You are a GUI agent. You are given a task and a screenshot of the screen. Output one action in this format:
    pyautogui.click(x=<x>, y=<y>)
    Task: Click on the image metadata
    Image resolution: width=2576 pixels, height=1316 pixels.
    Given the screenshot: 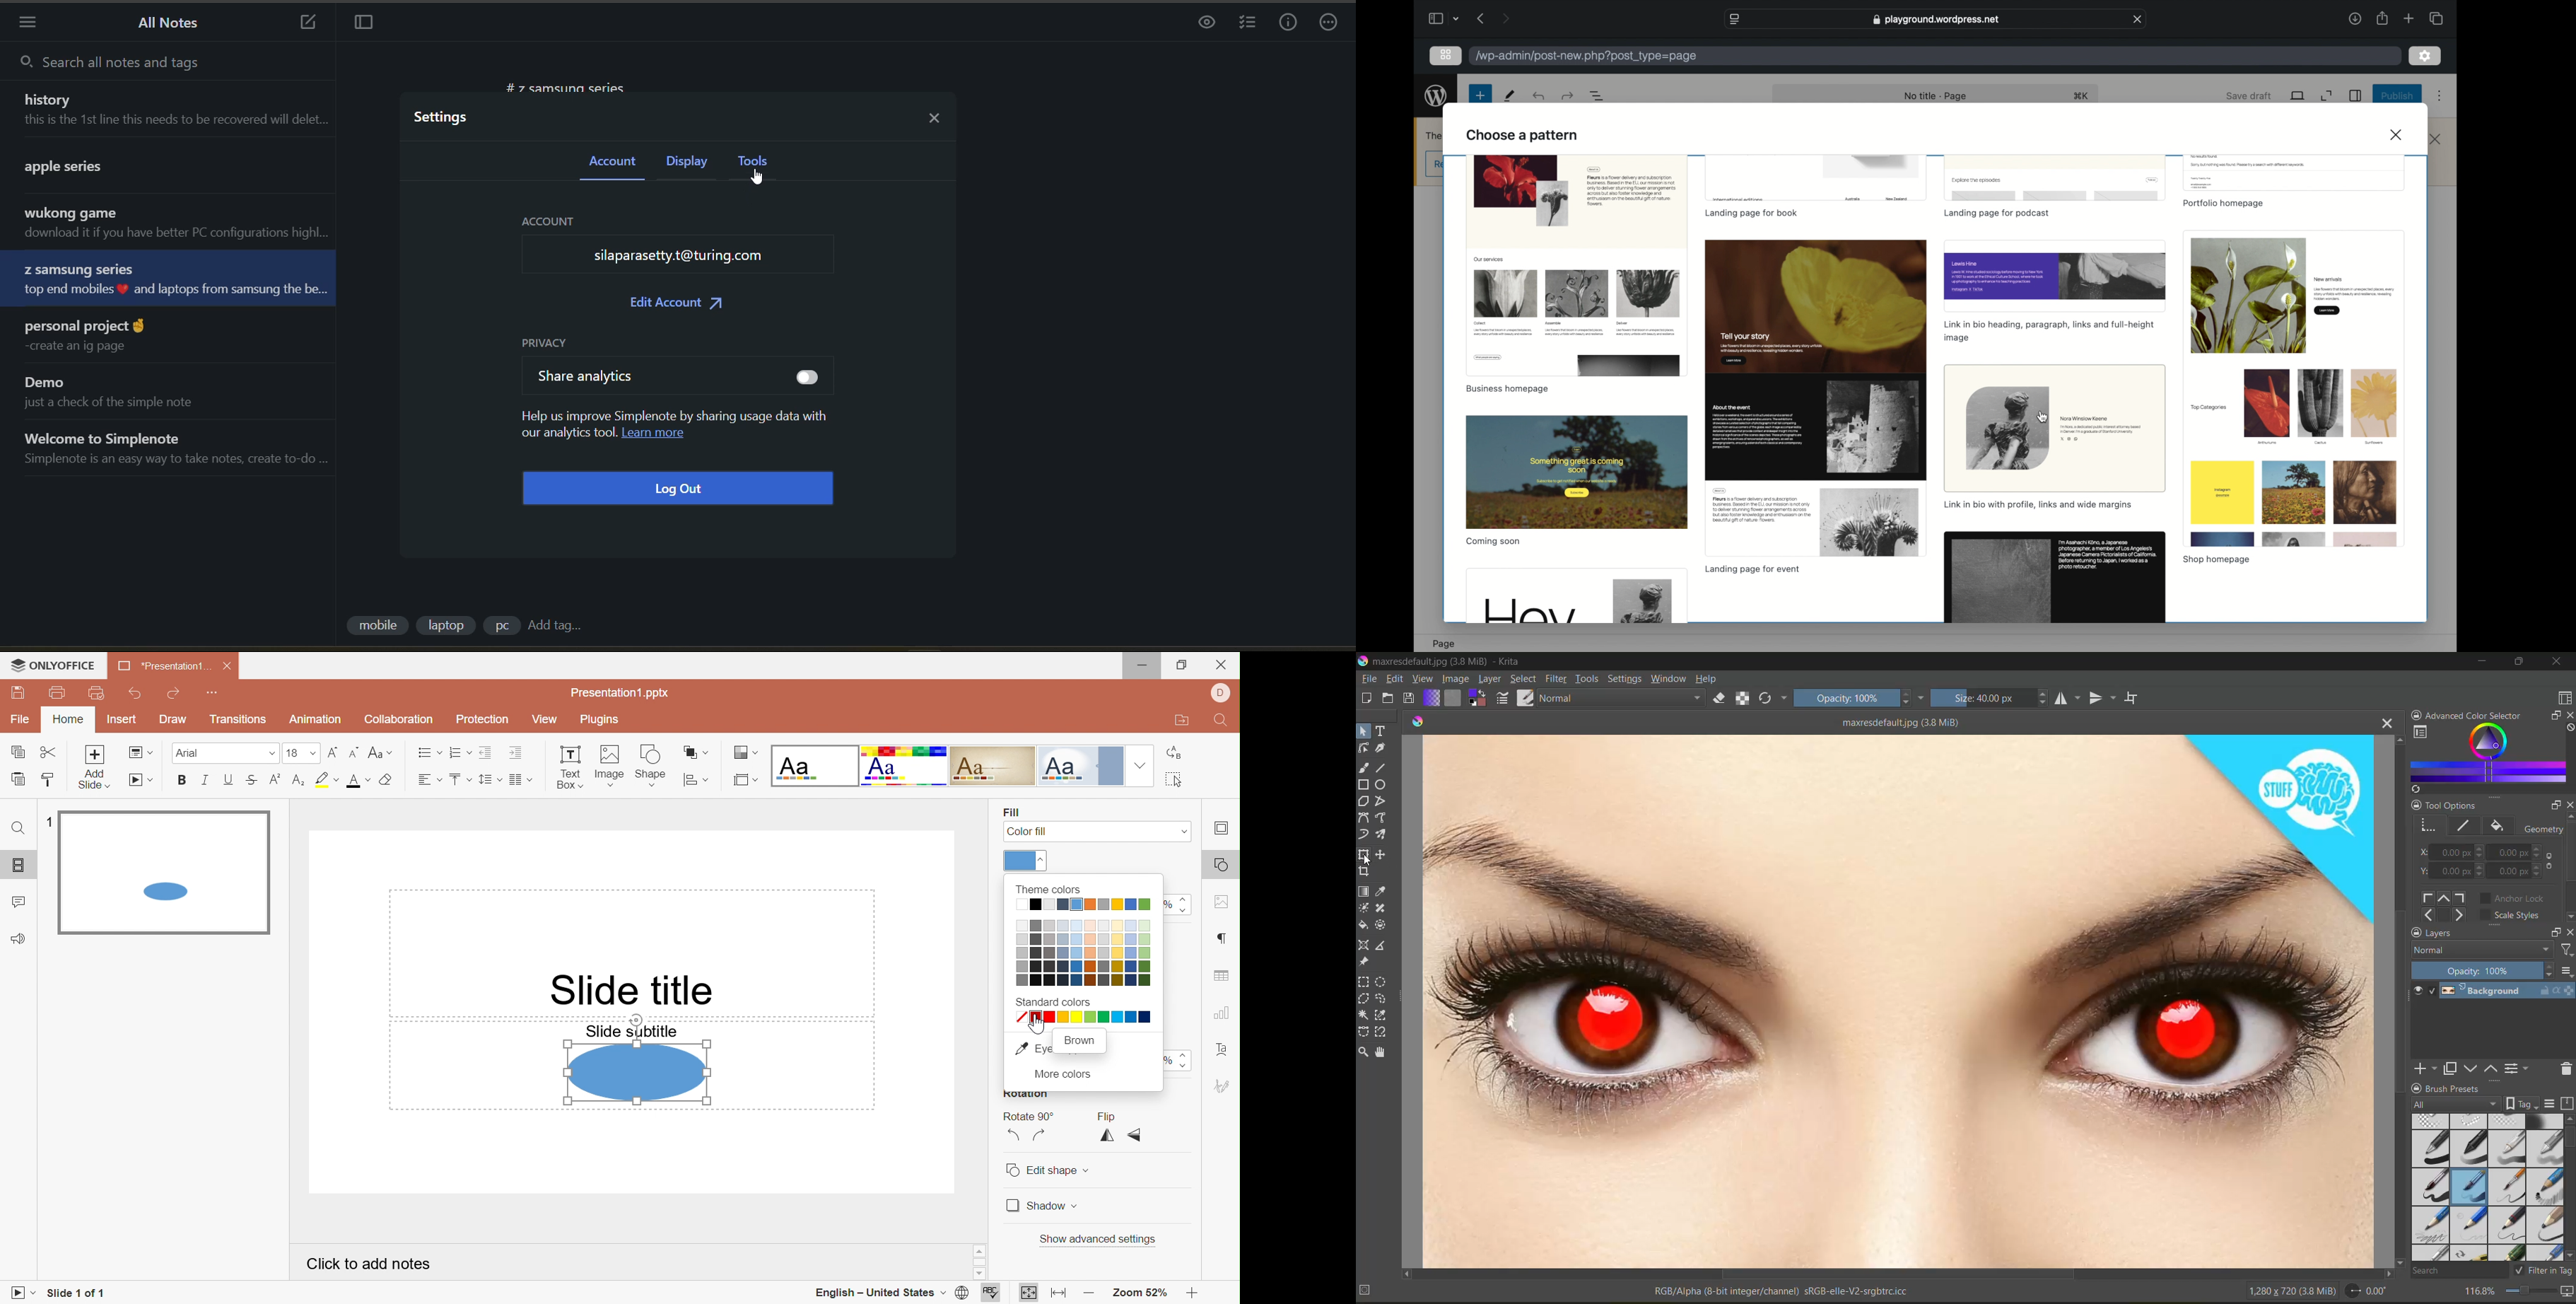 What is the action you would take?
    pyautogui.click(x=2292, y=1294)
    